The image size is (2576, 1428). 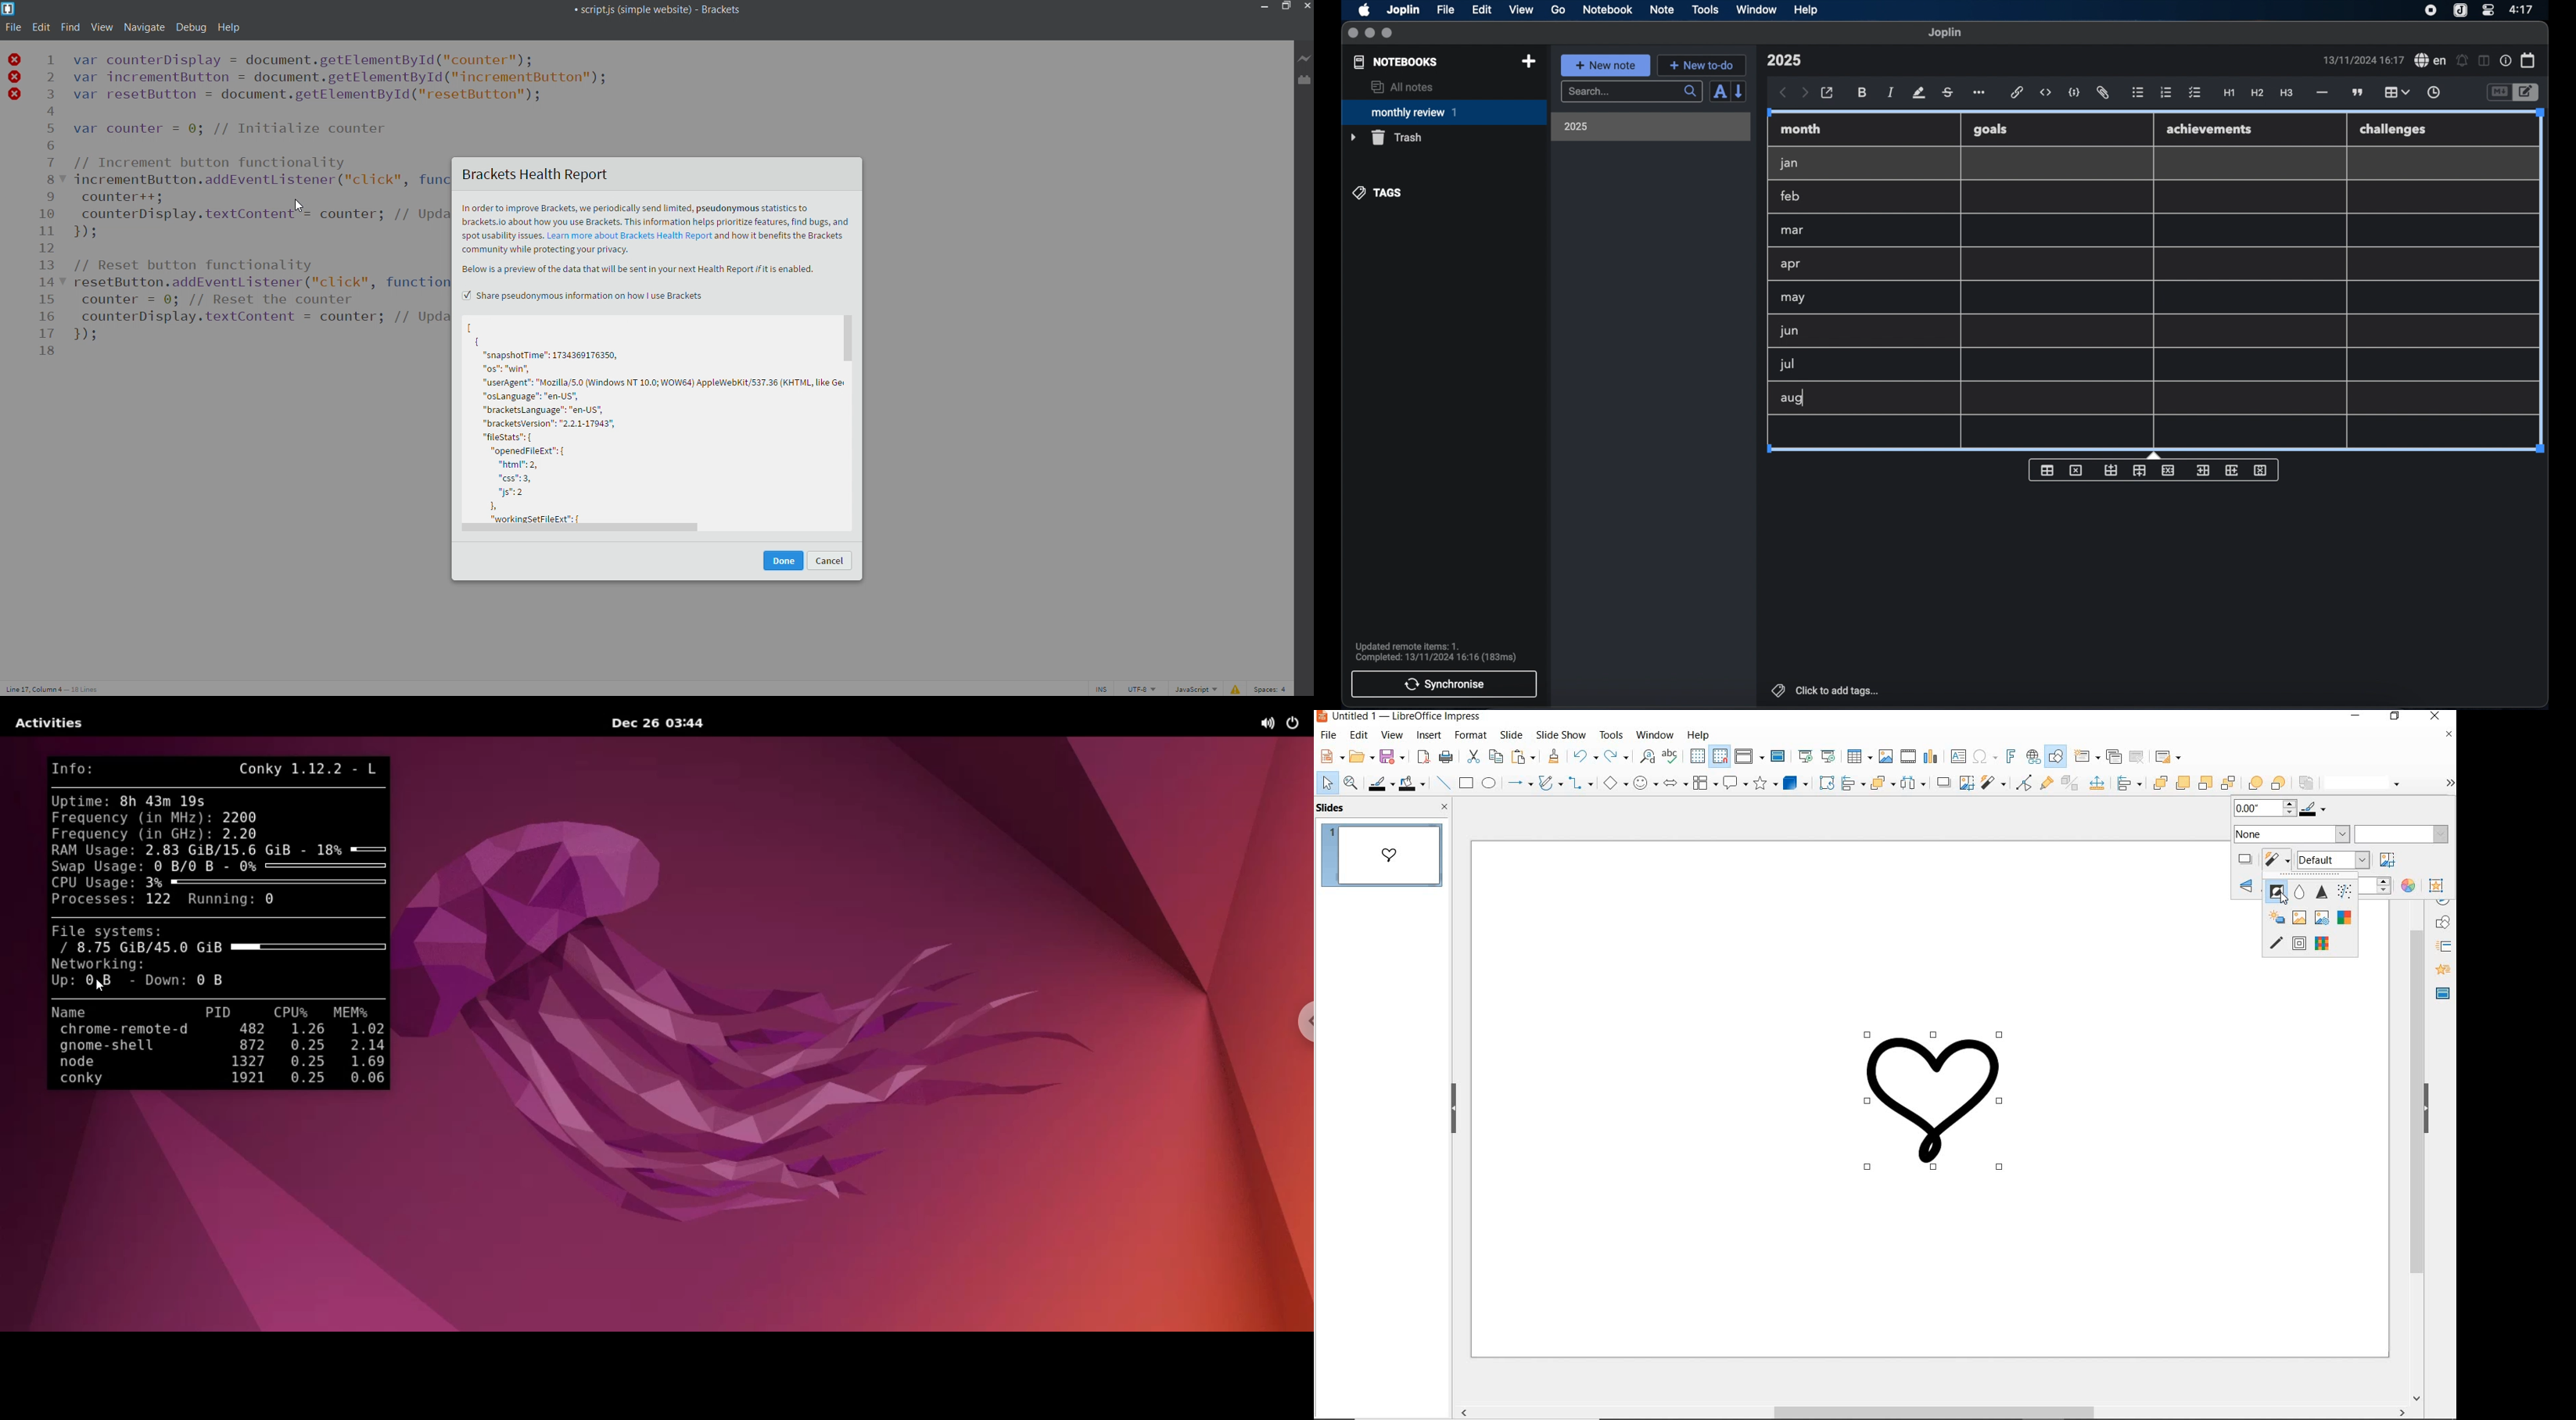 What do you see at coordinates (1654, 735) in the screenshot?
I see `window` at bounding box center [1654, 735].